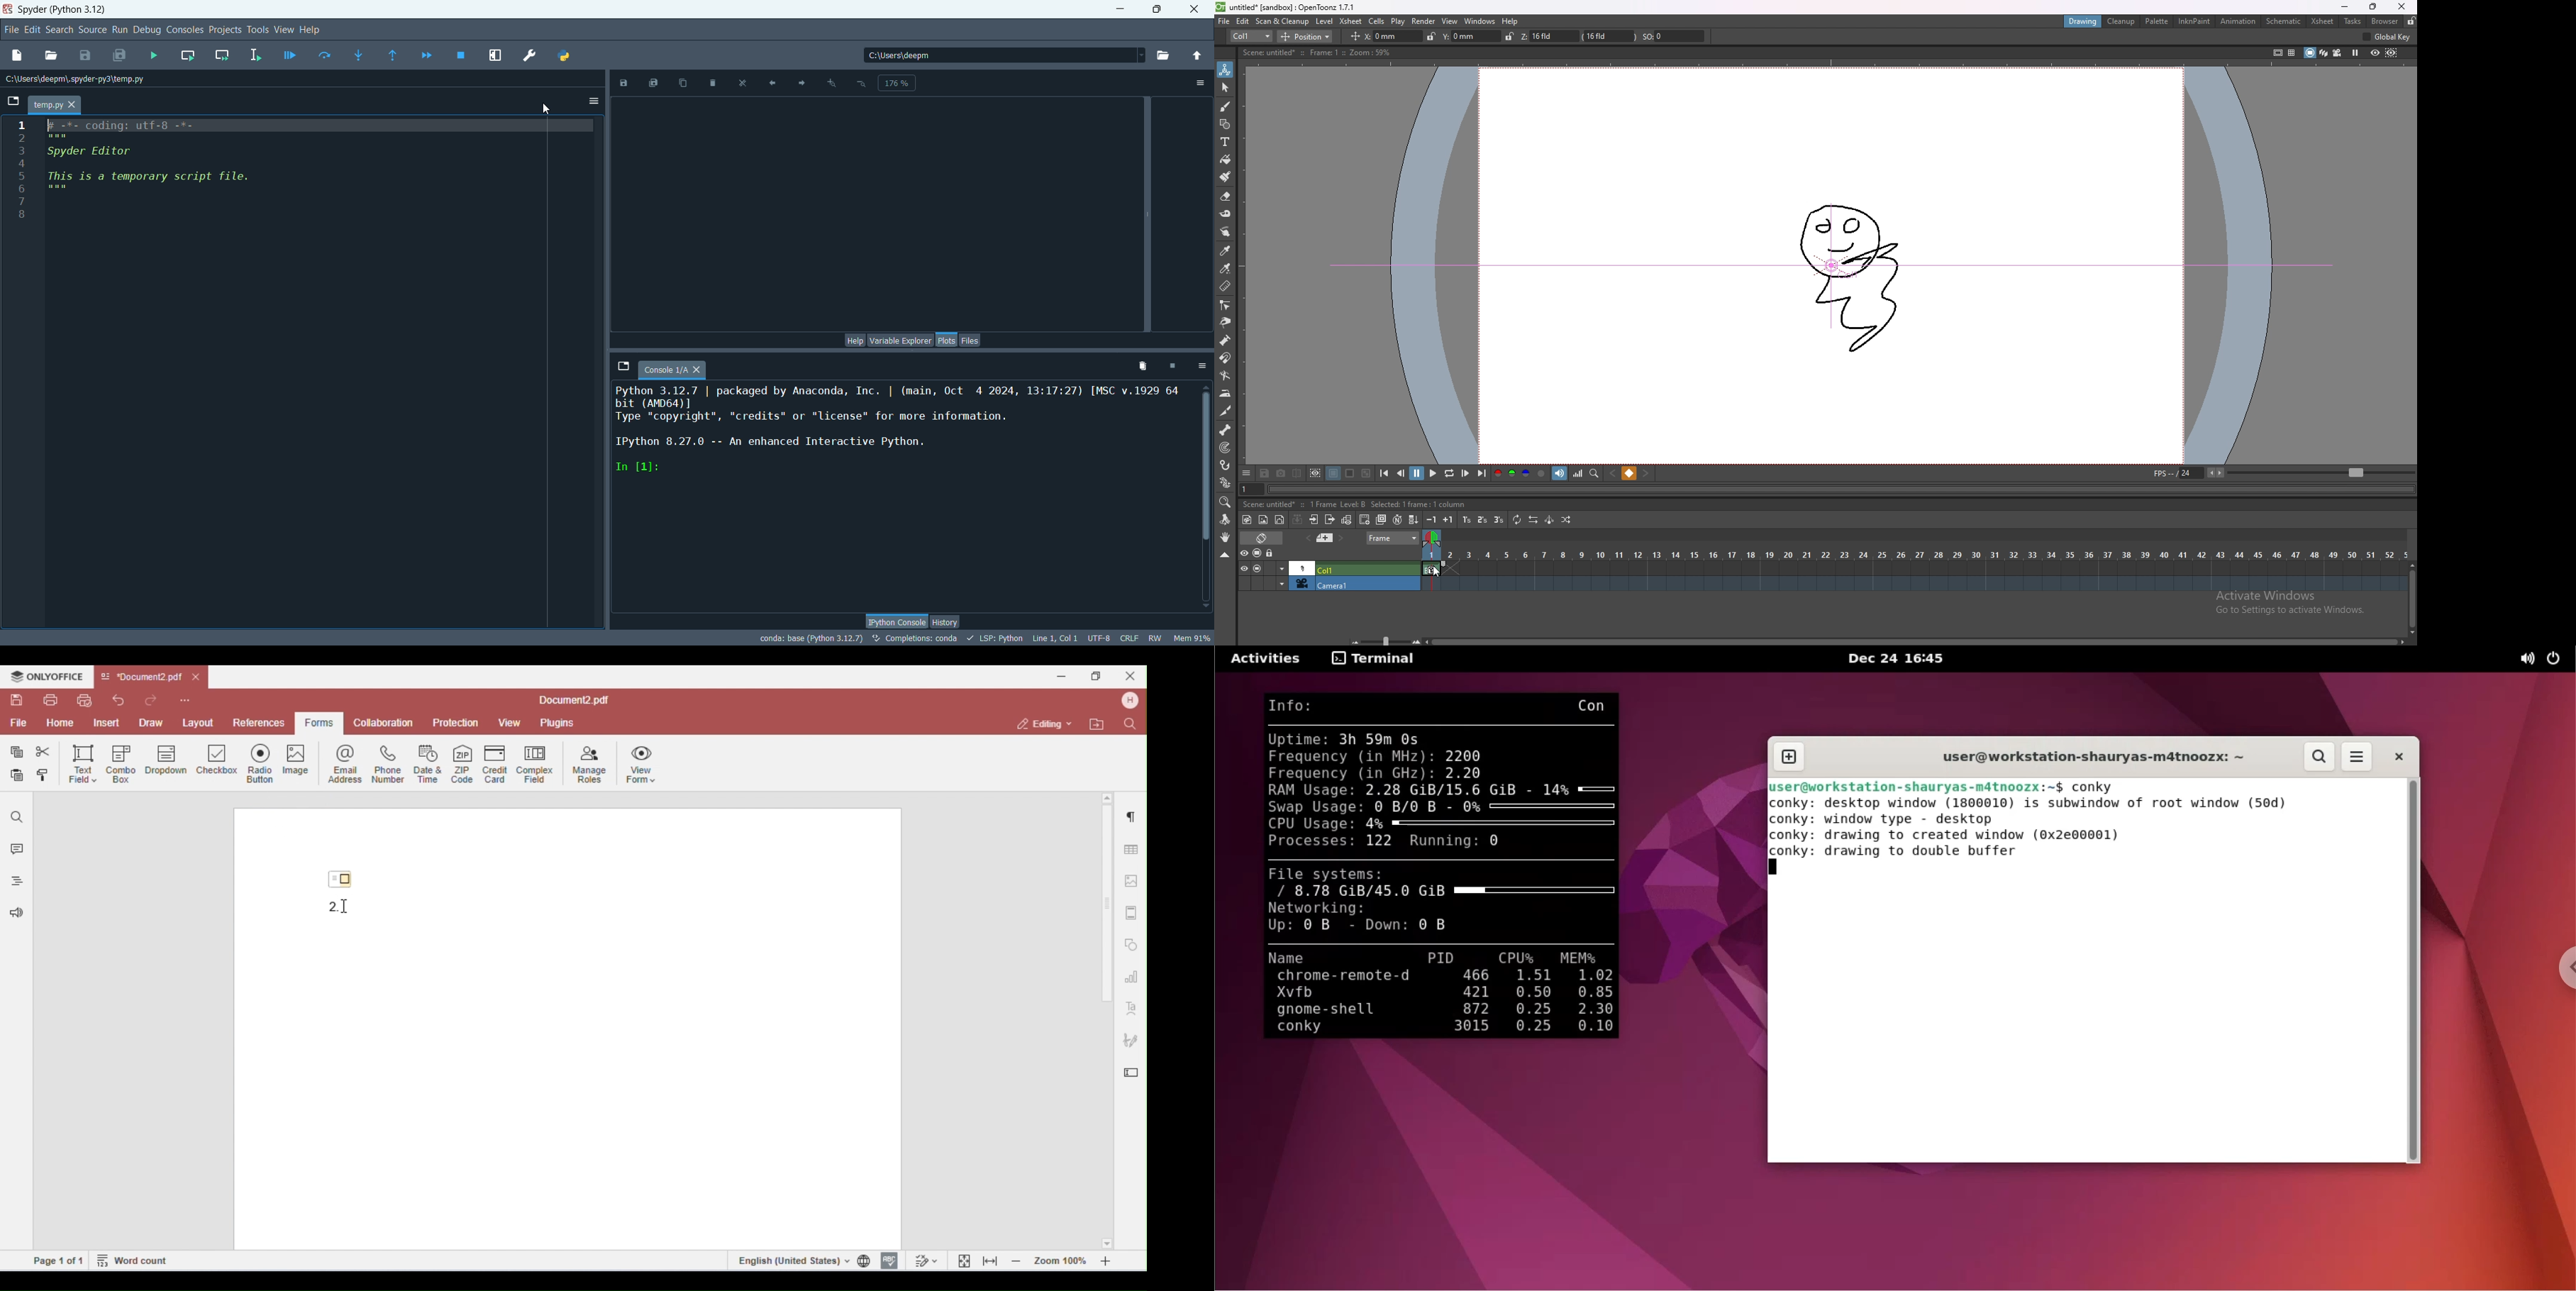  Describe the element at coordinates (394, 56) in the screenshot. I see `run until current function returns` at that location.